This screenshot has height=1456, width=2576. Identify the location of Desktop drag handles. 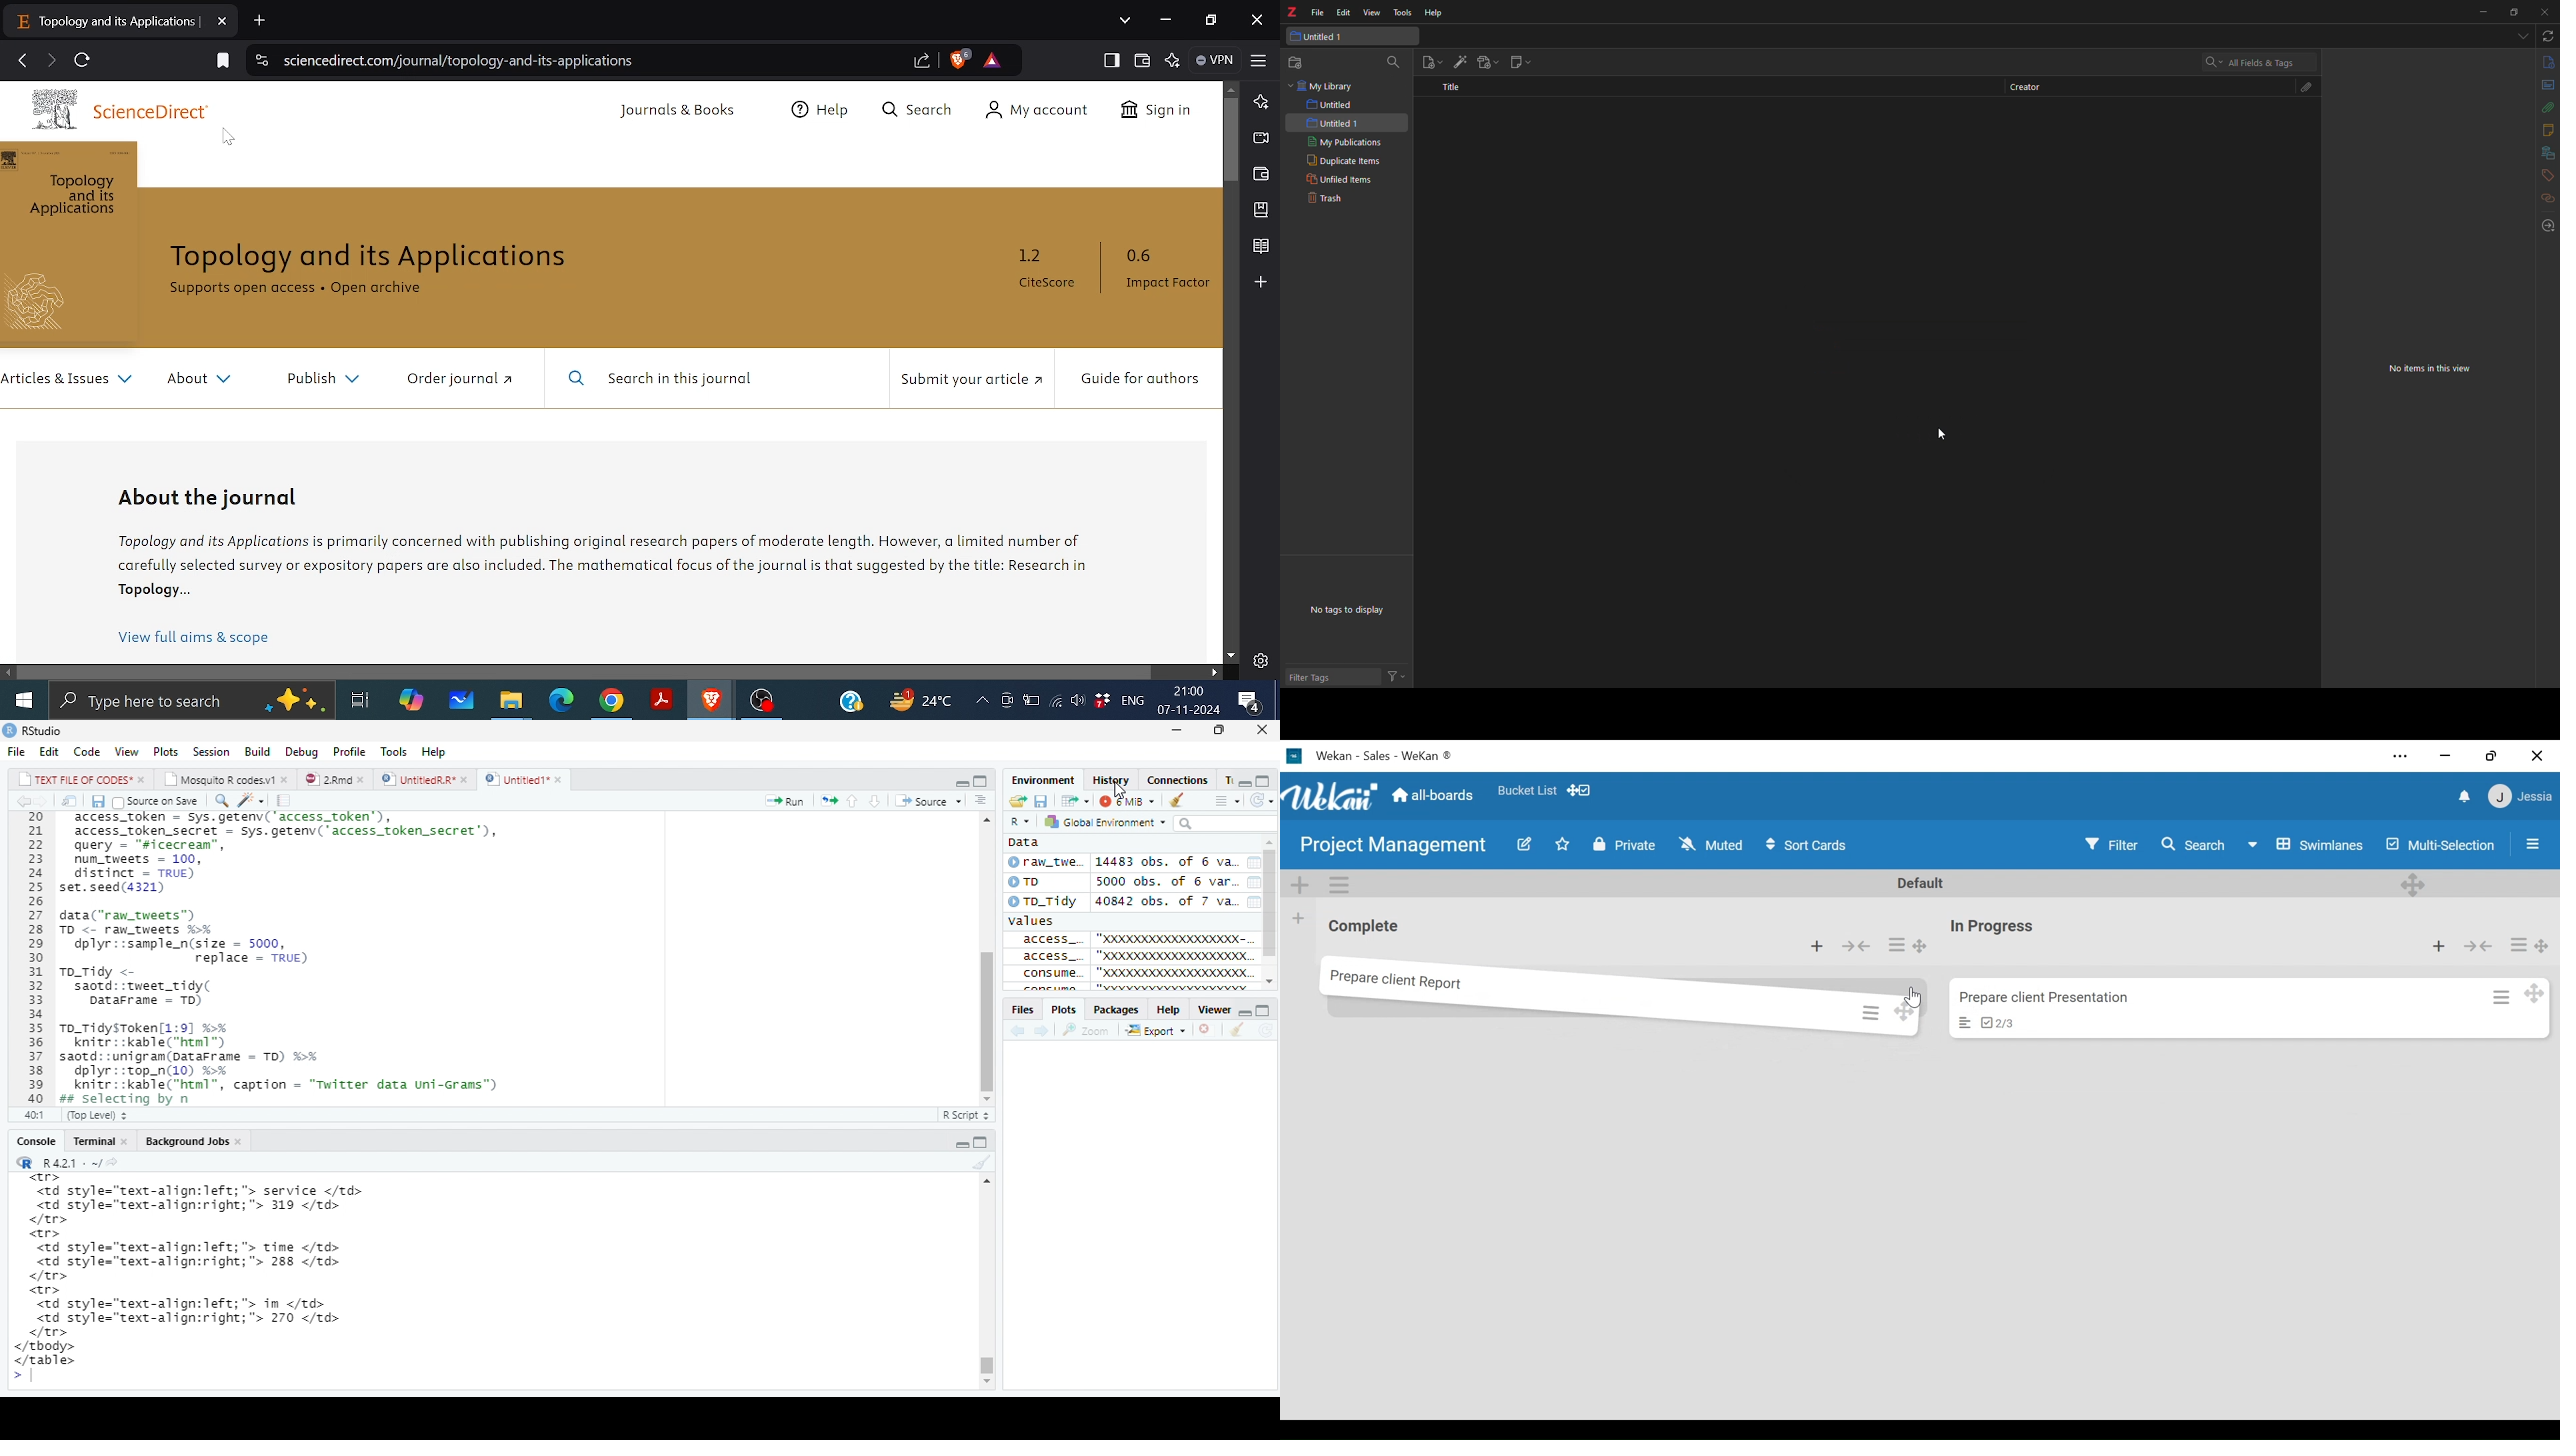
(1913, 1013).